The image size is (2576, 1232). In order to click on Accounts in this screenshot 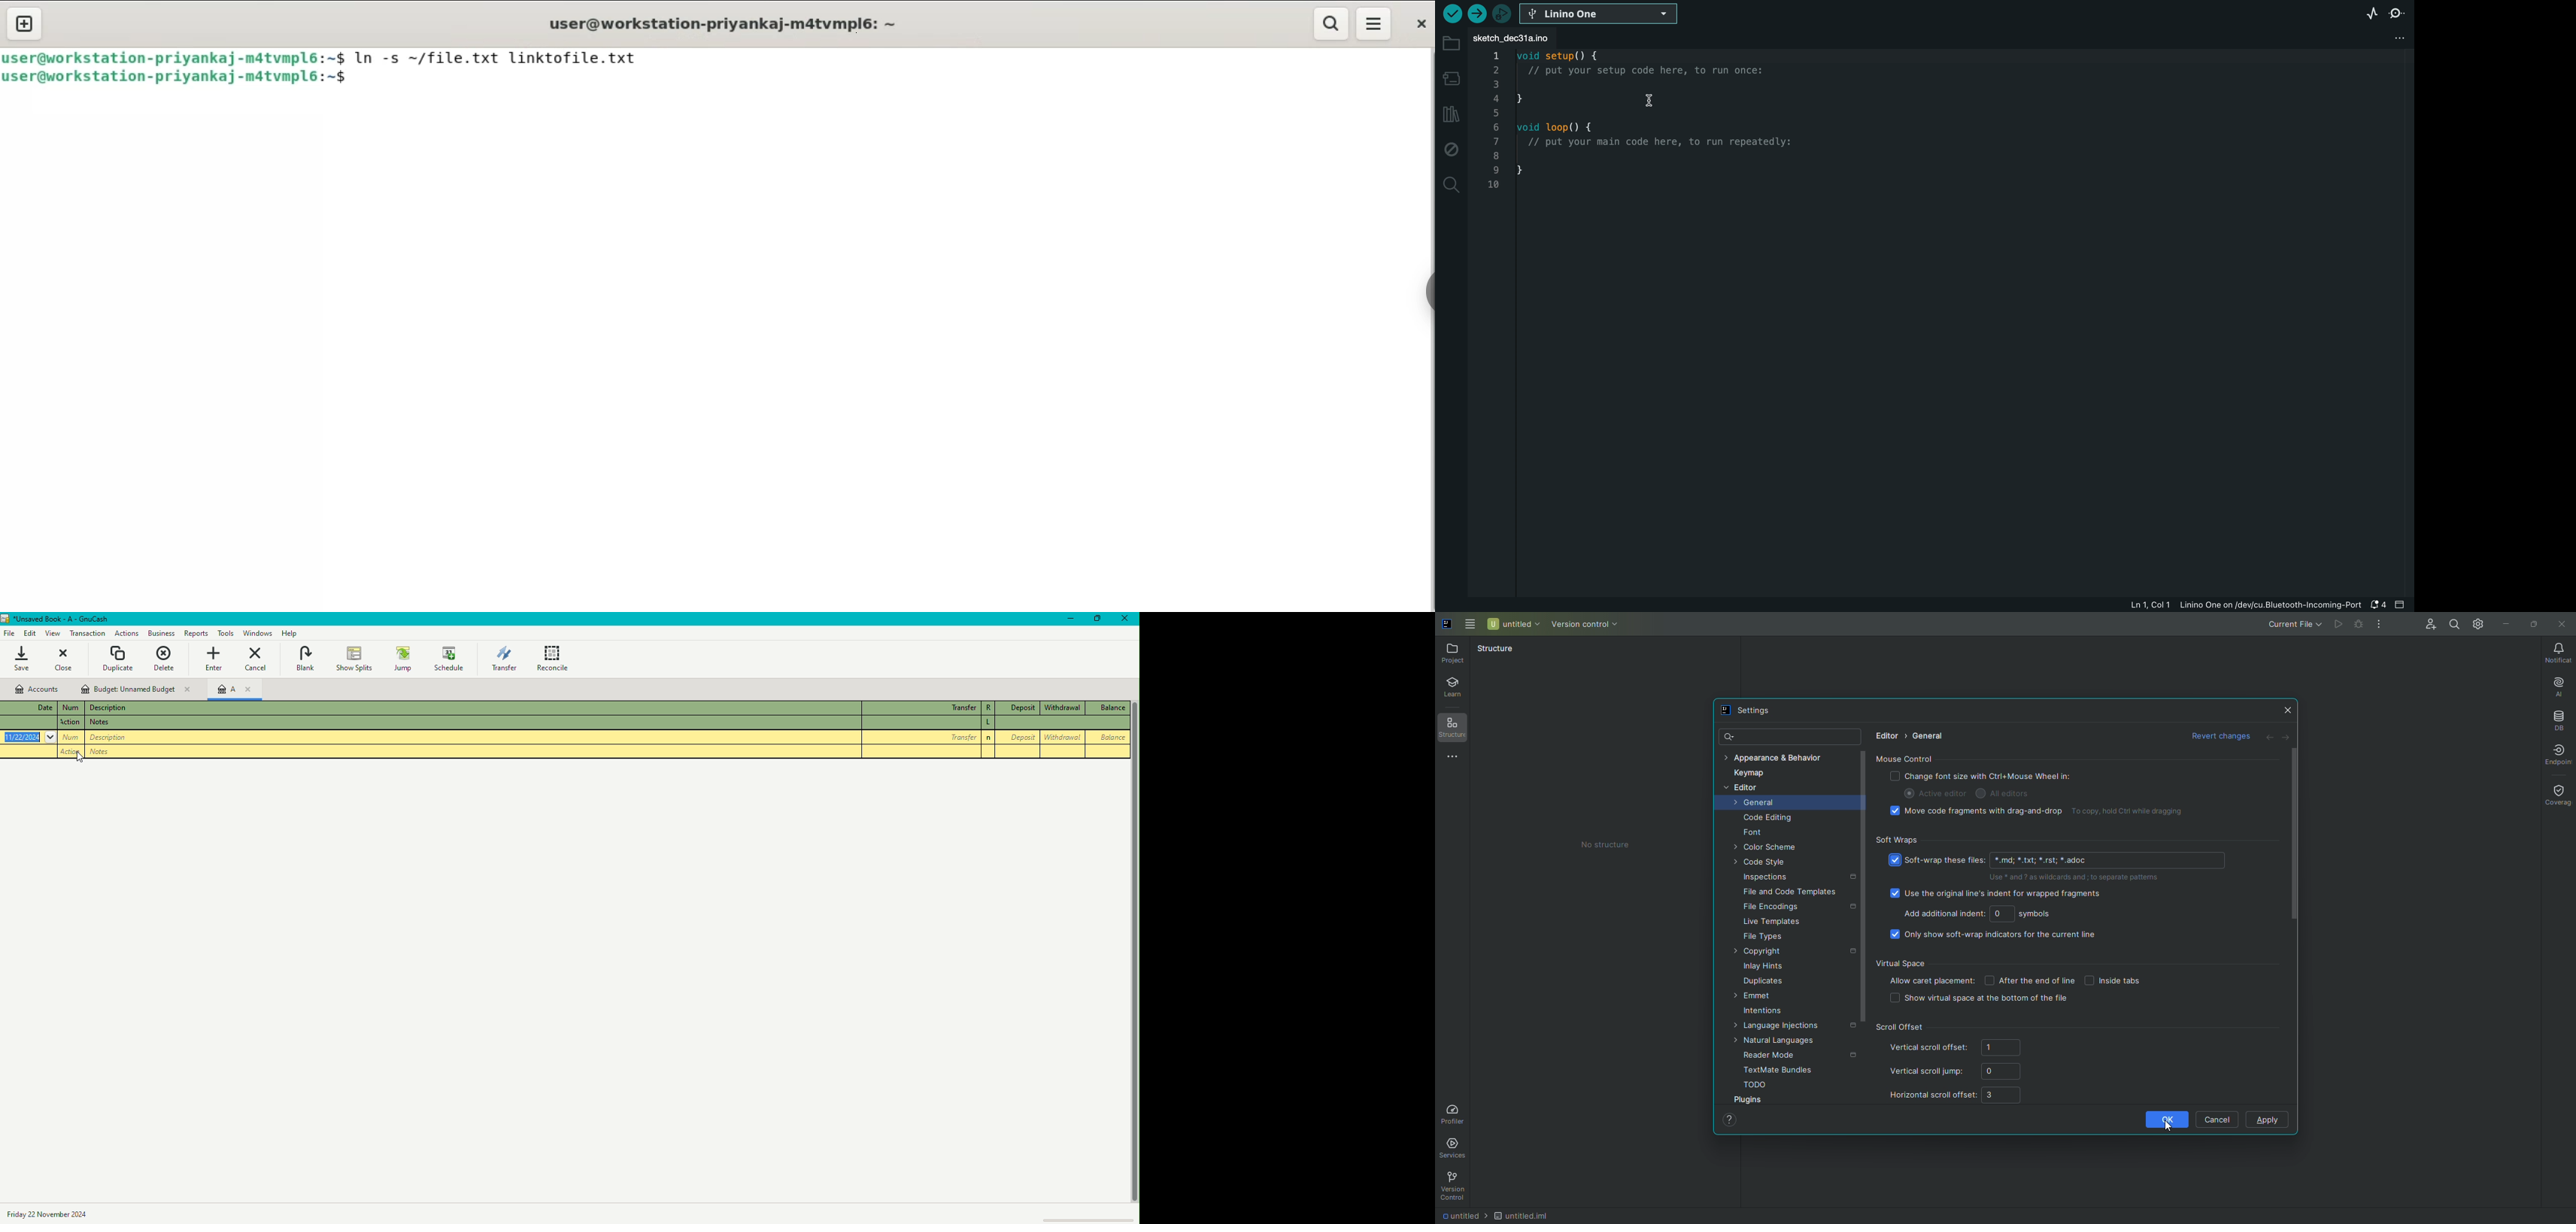, I will do `click(36, 689)`.